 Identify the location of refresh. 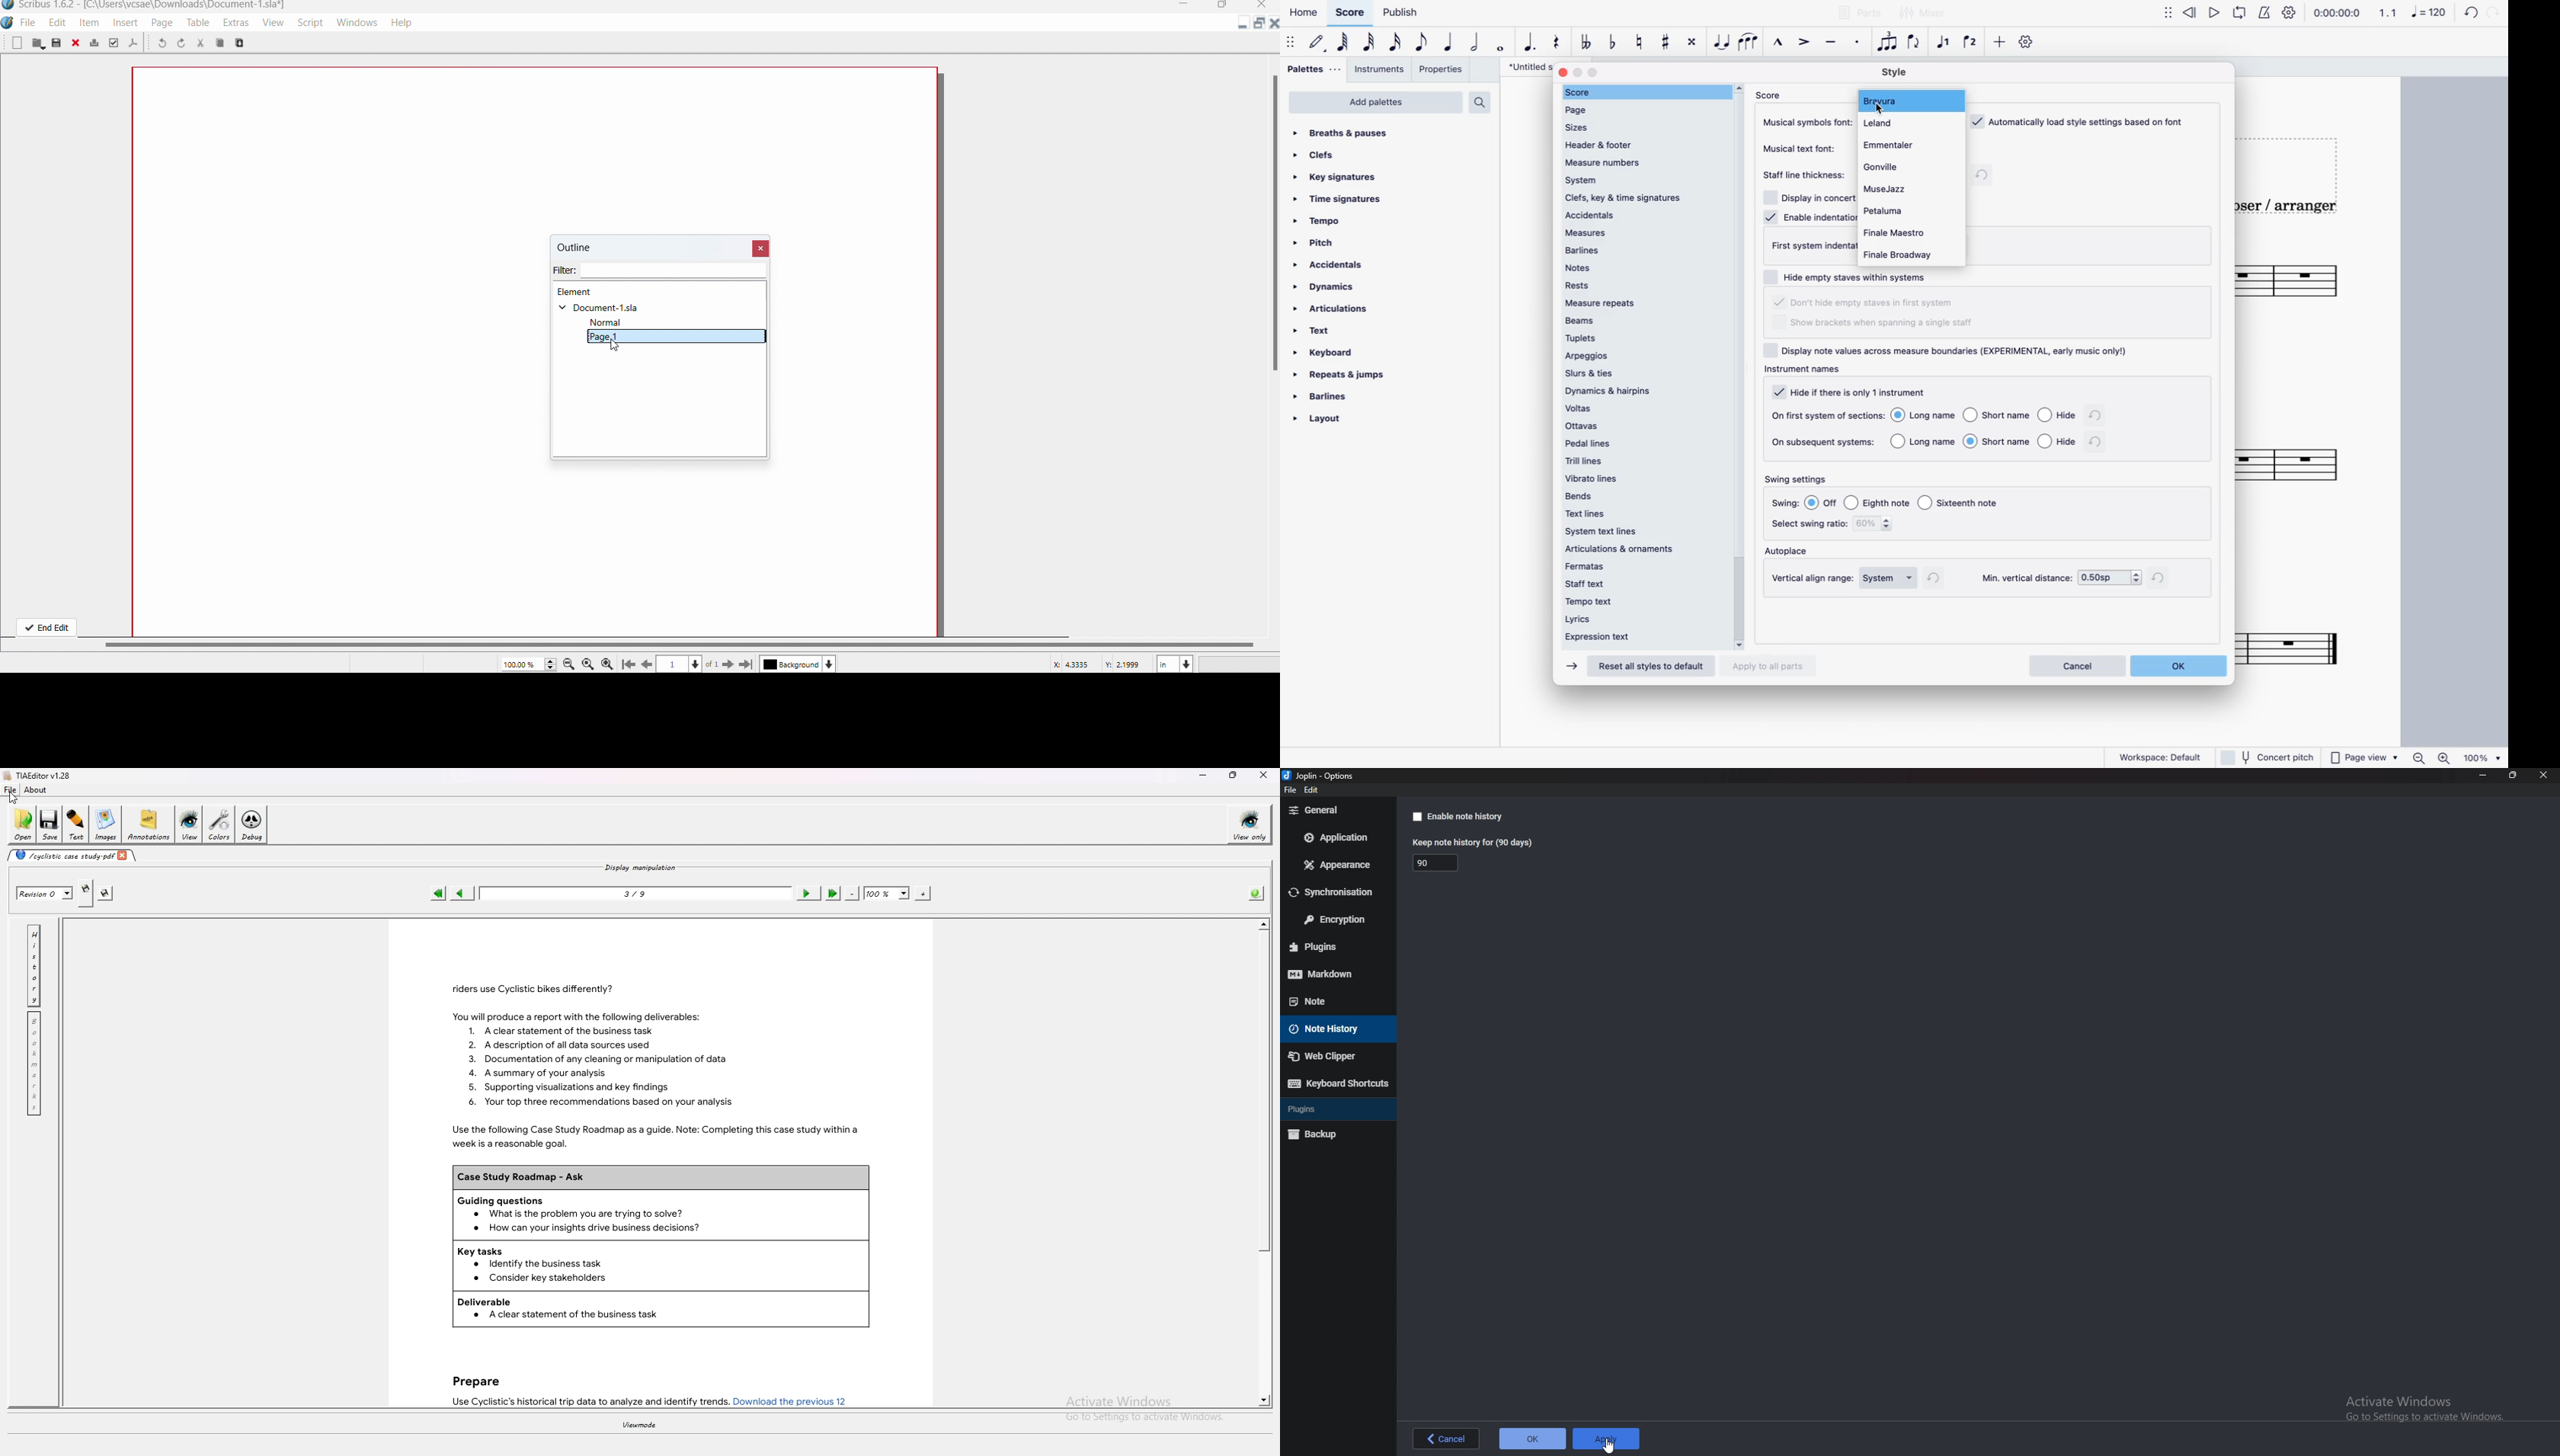
(2162, 577).